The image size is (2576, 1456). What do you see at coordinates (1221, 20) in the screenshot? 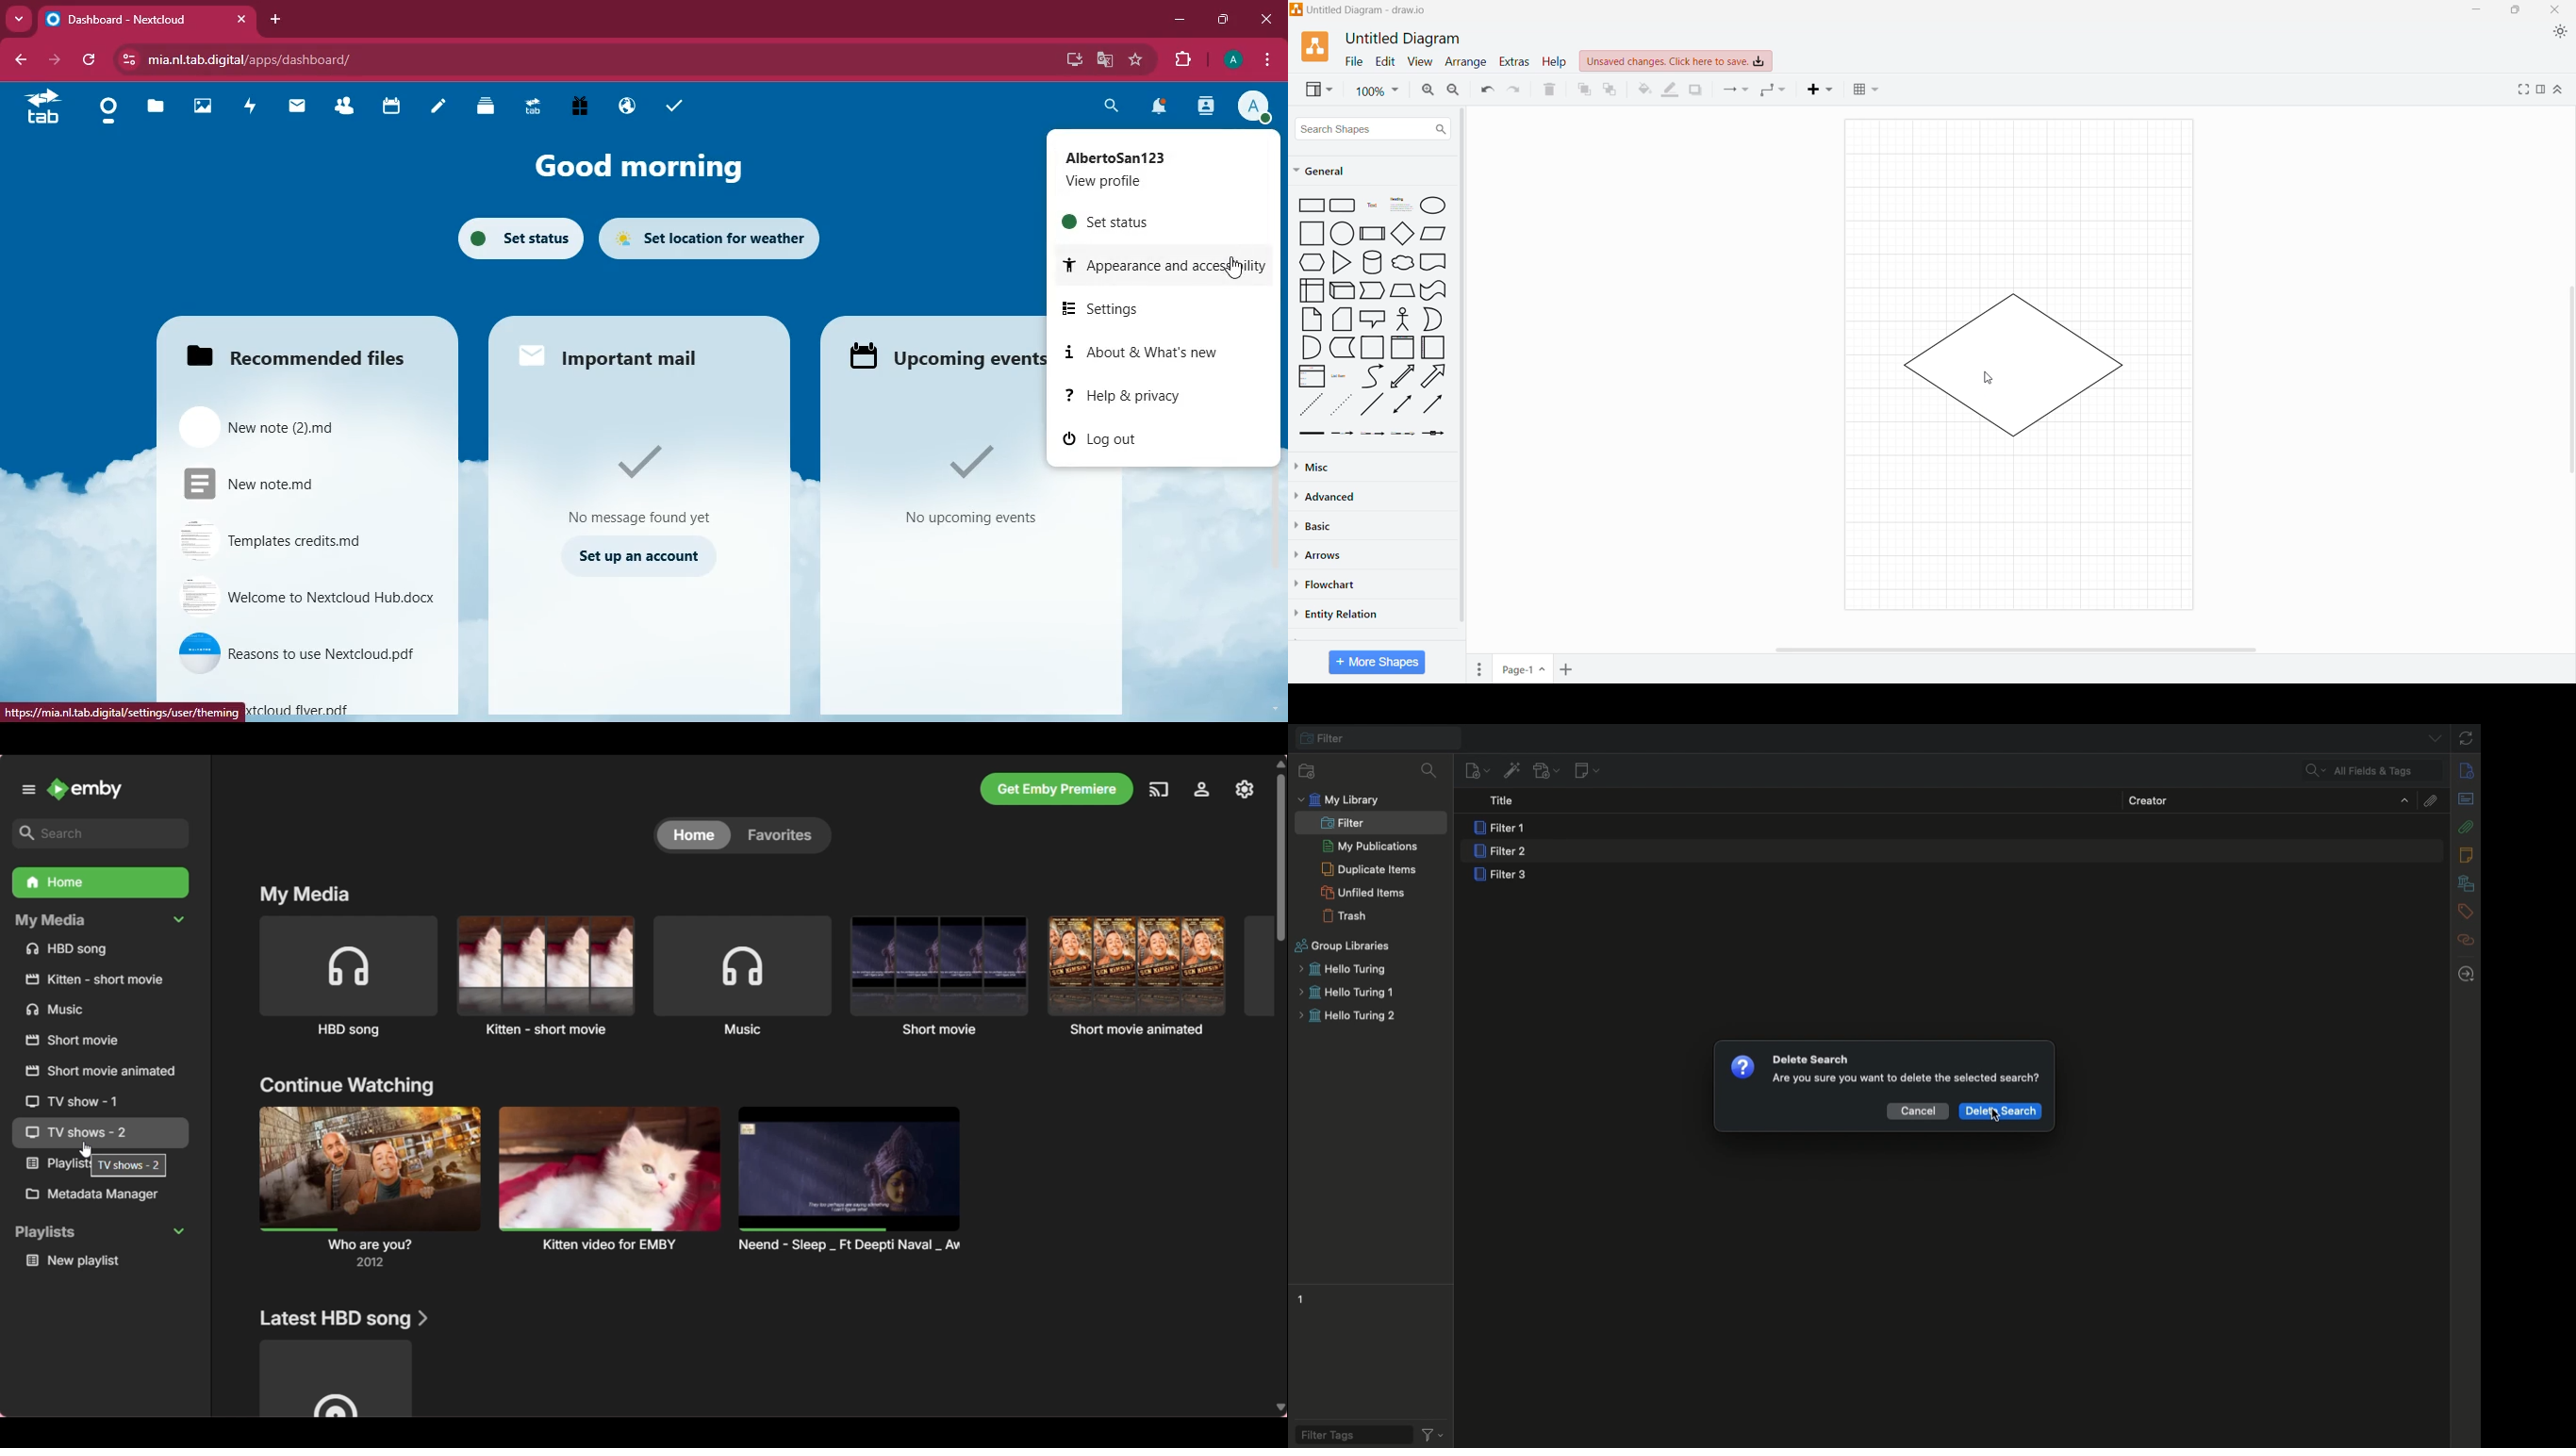
I see `maximize` at bounding box center [1221, 20].